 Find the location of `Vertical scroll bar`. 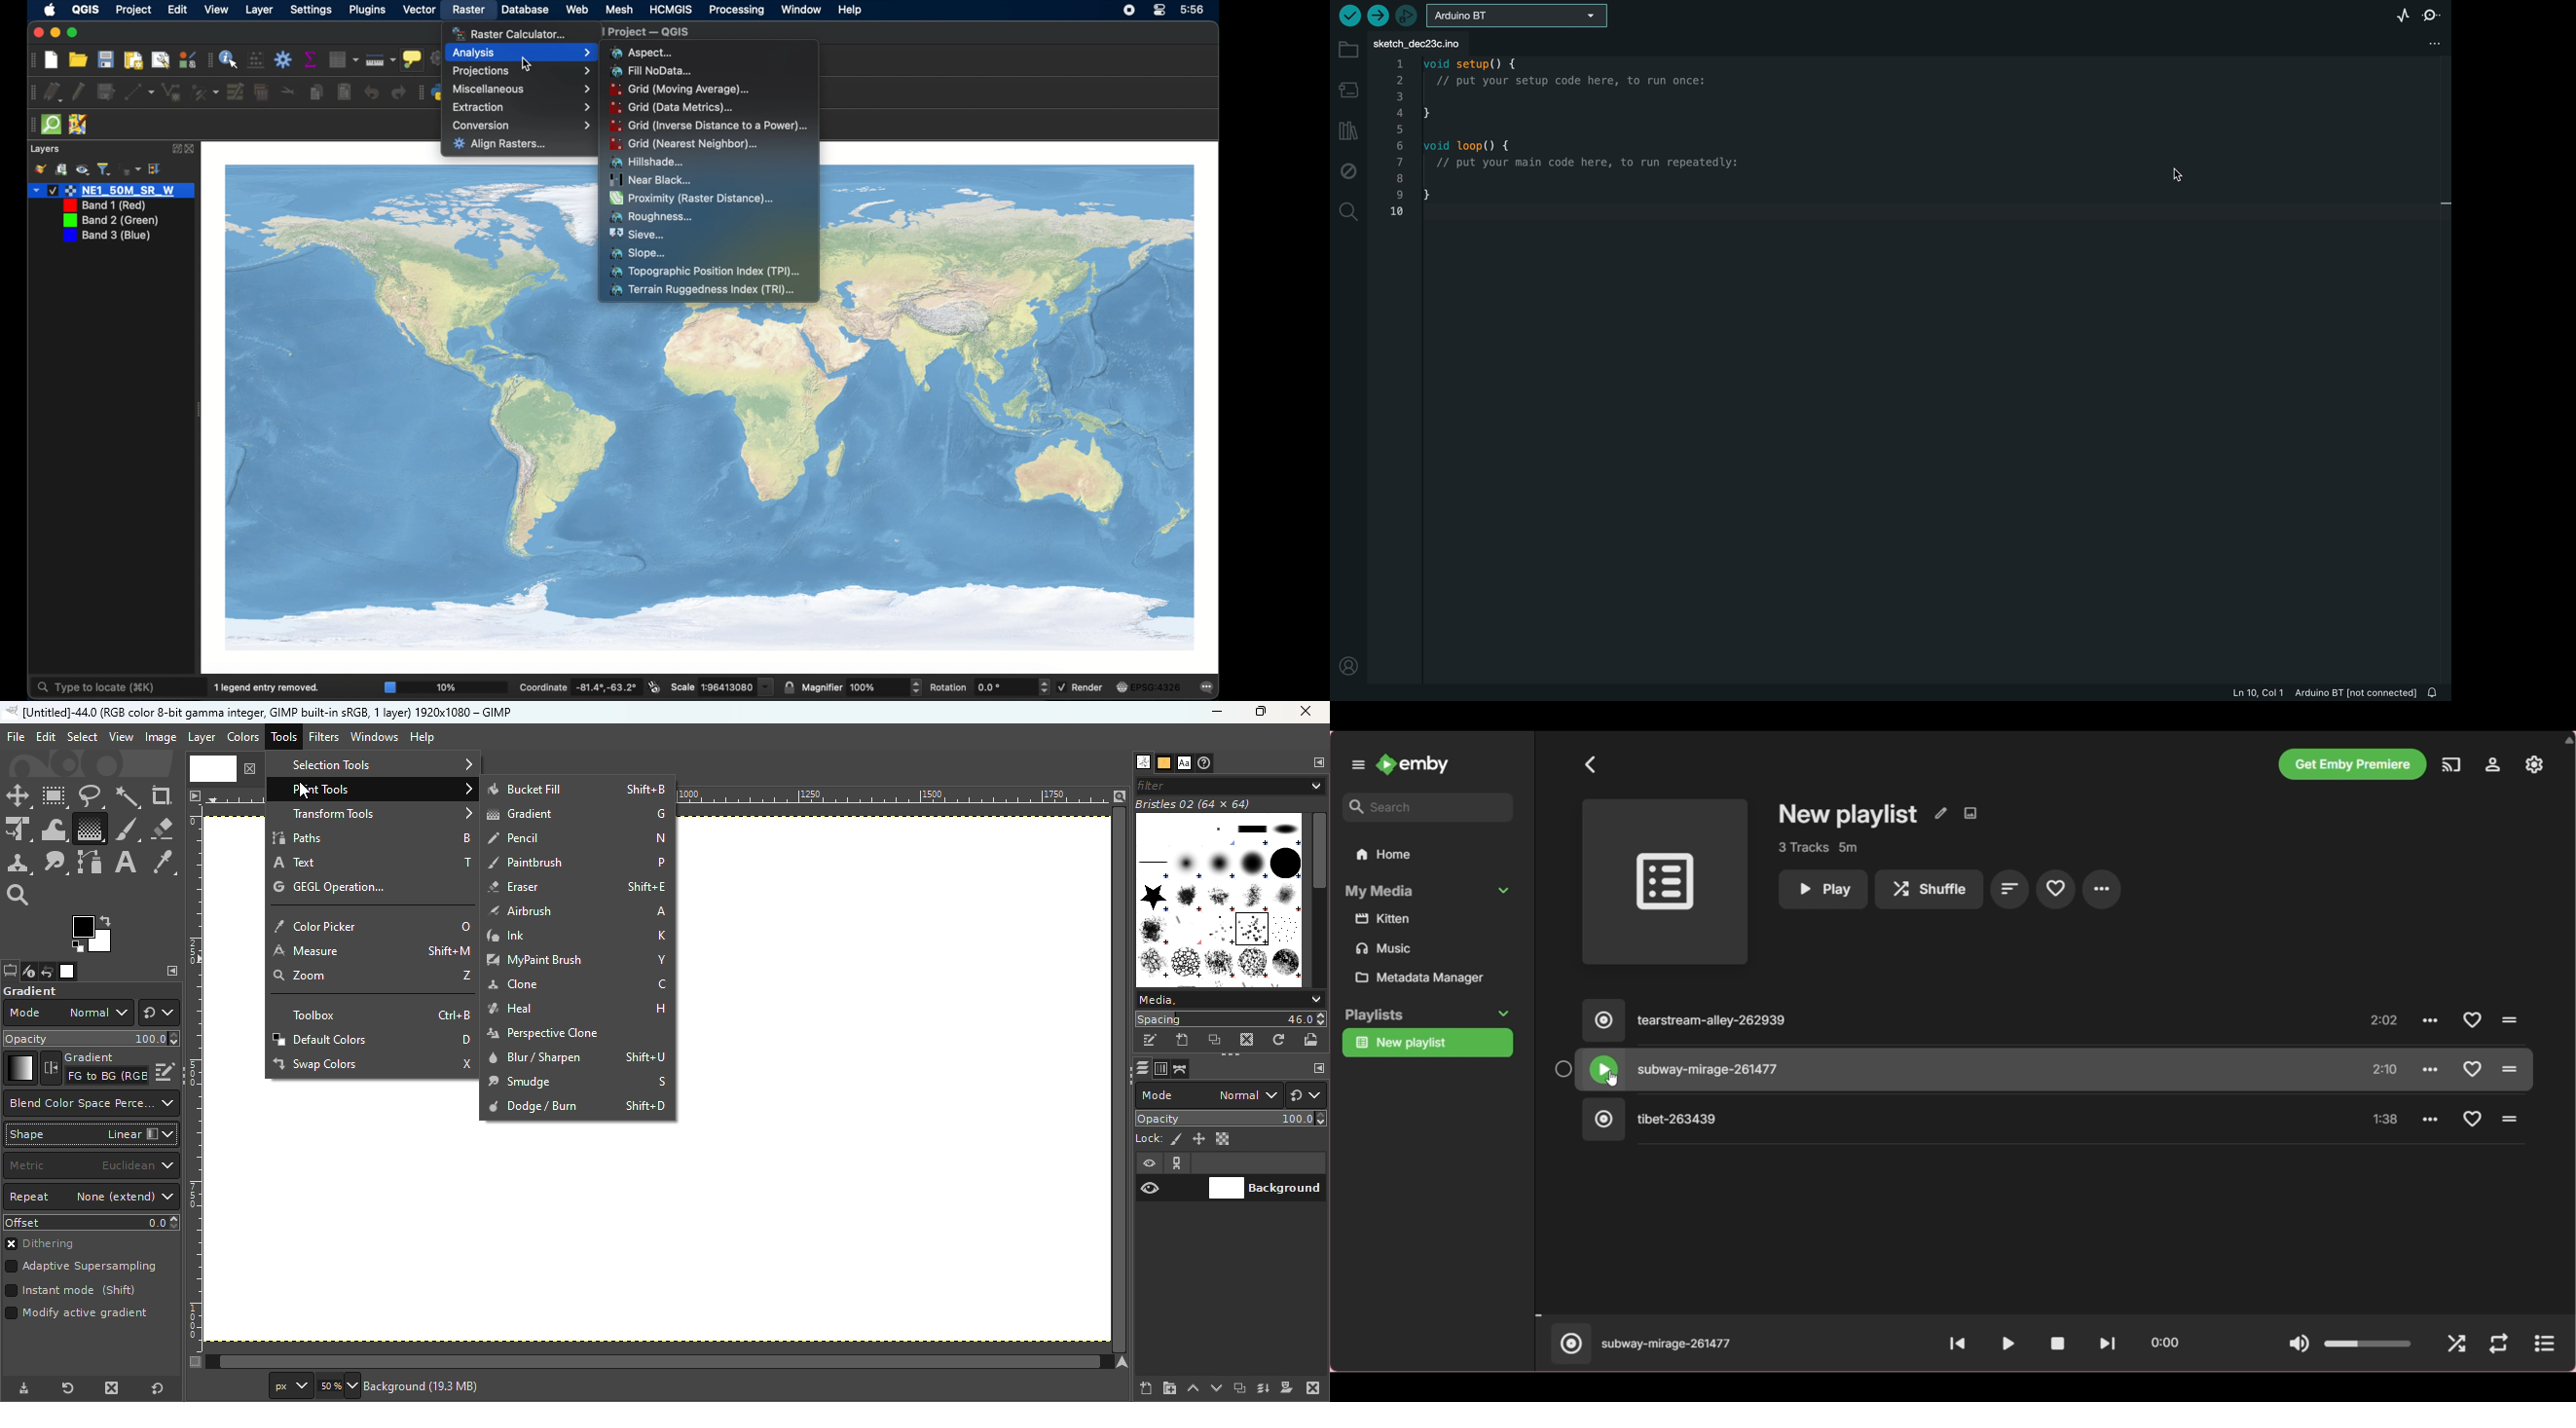

Vertical scroll bar is located at coordinates (649, 1362).